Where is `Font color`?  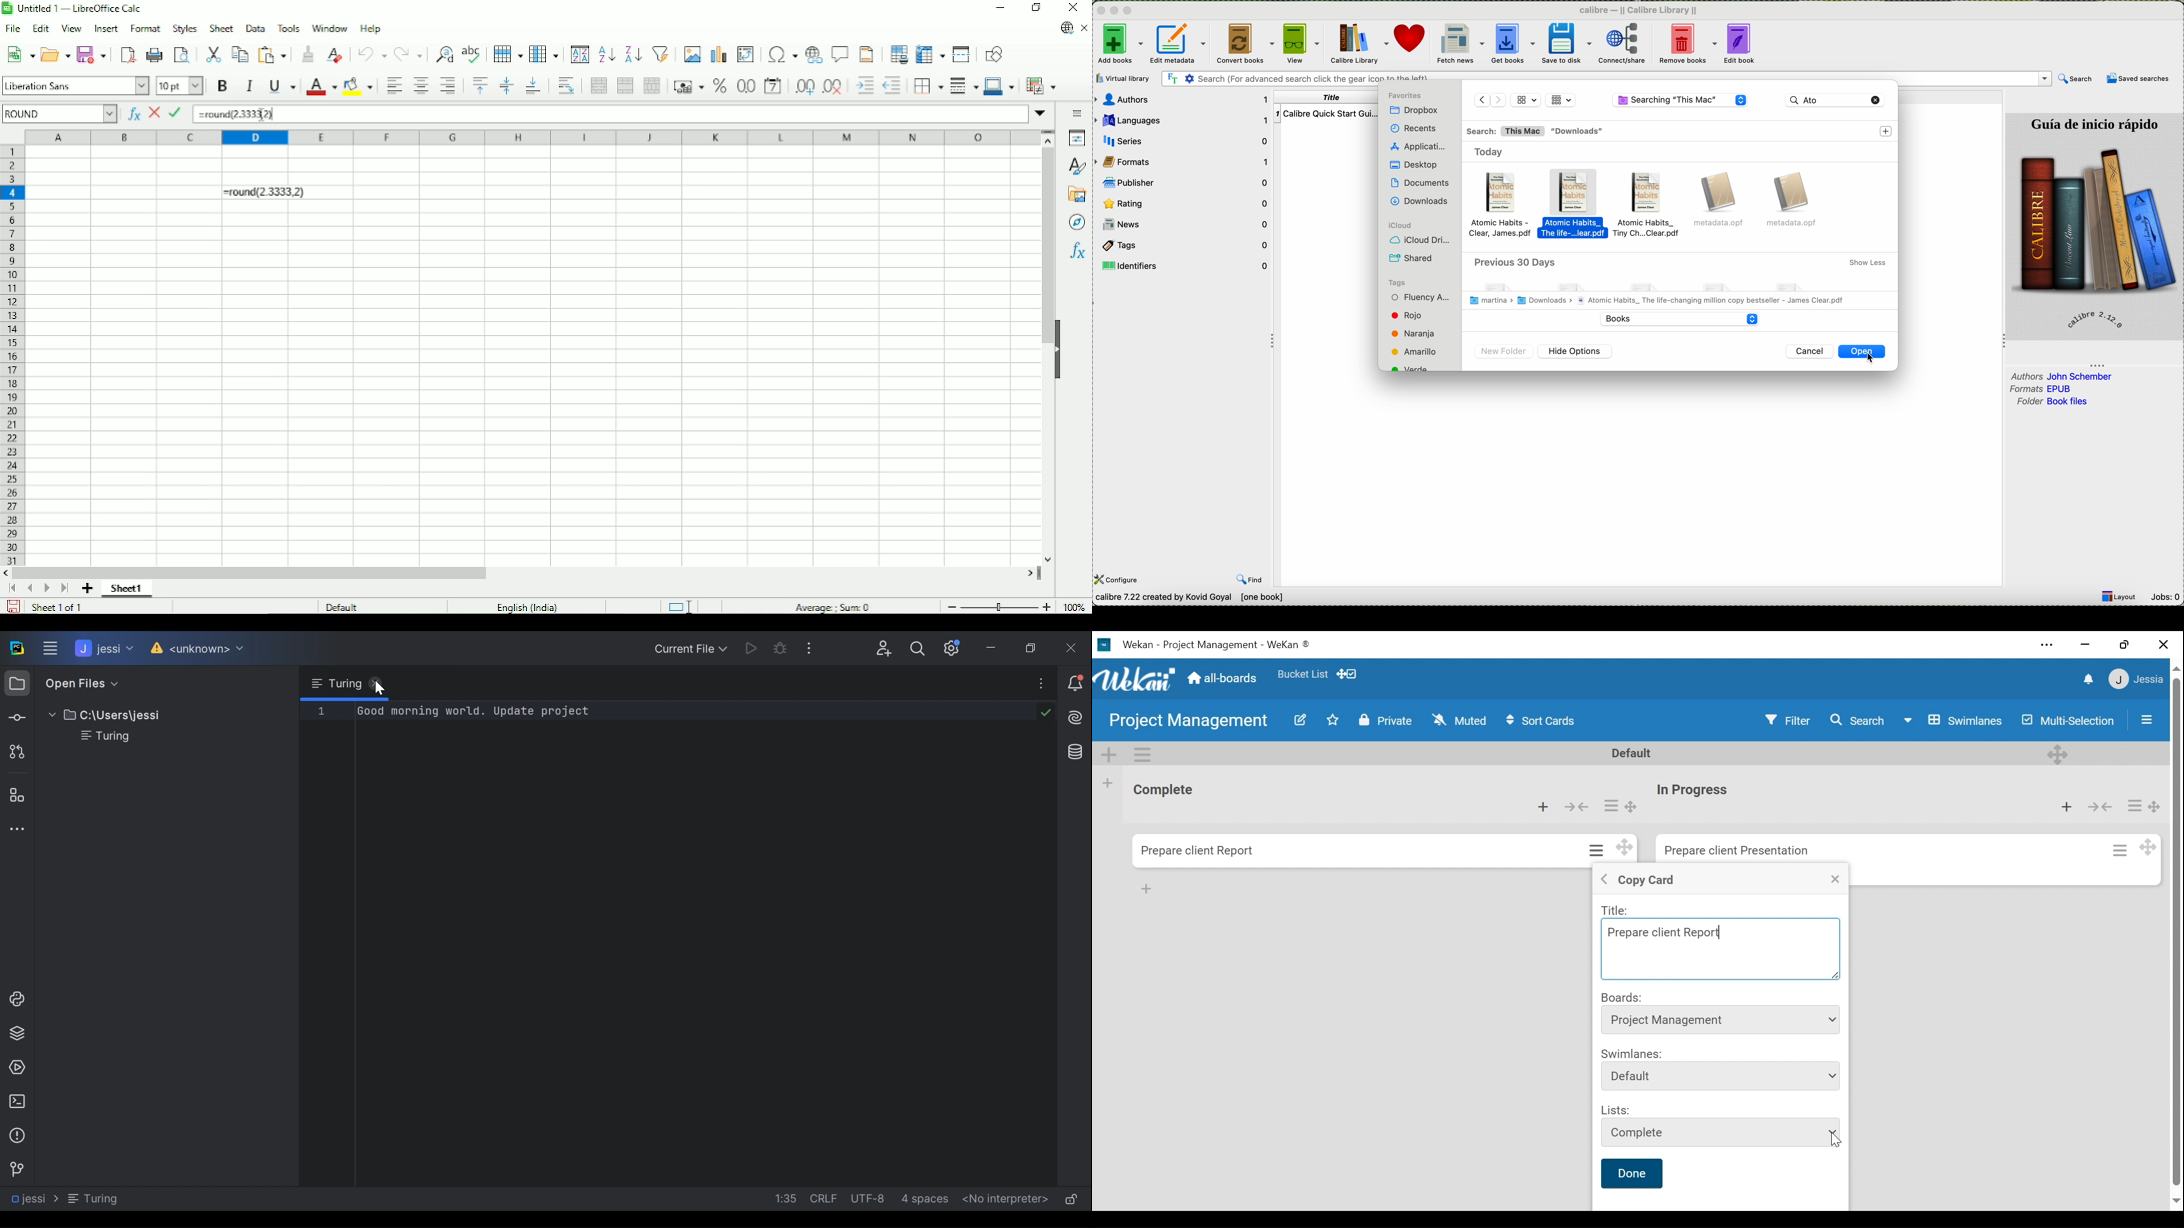 Font color is located at coordinates (180, 85).